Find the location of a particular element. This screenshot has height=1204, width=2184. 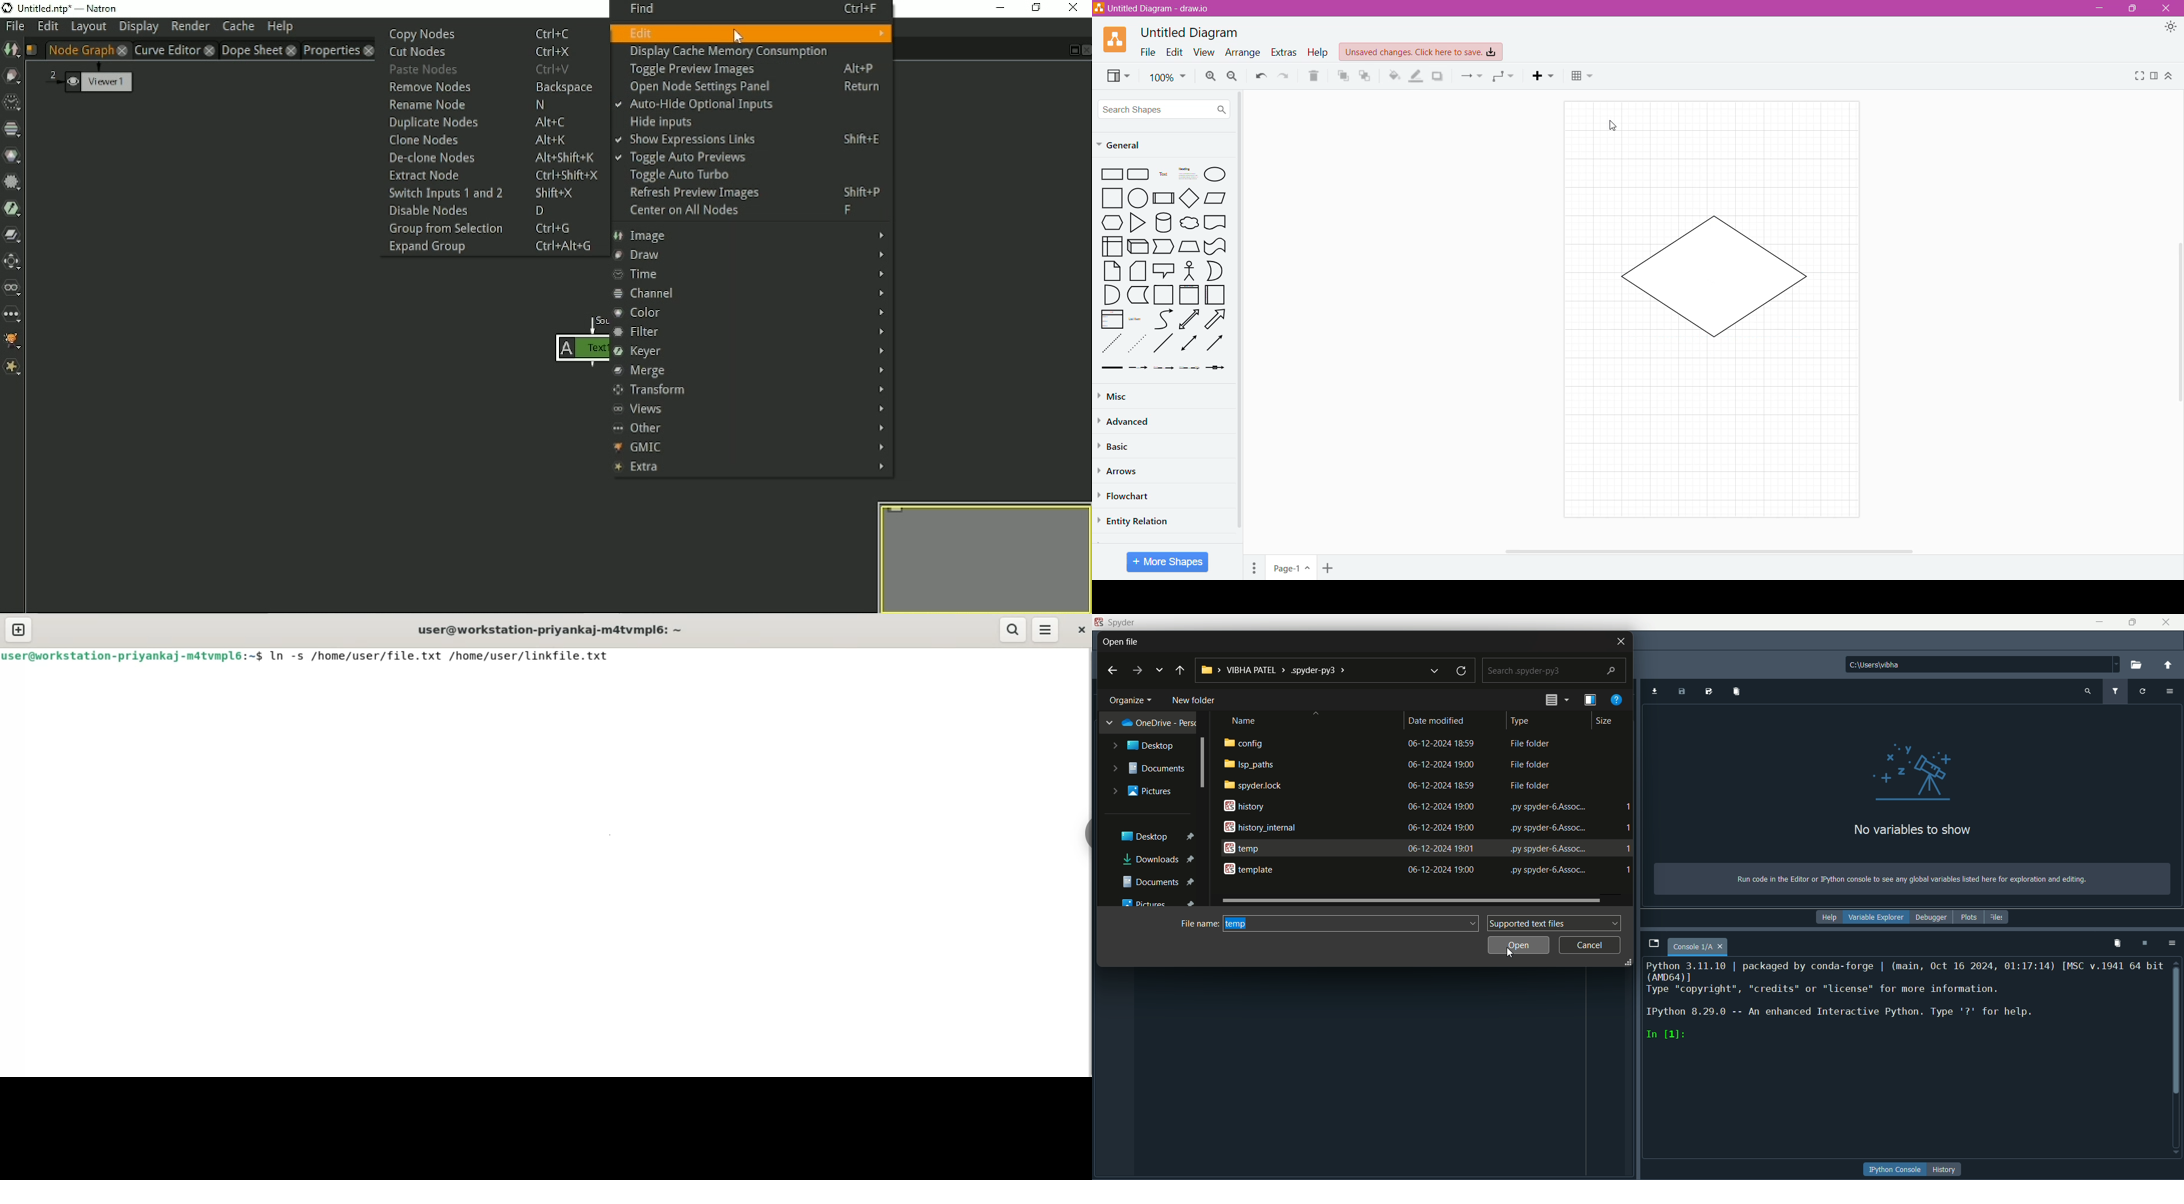

open is located at coordinates (1520, 946).